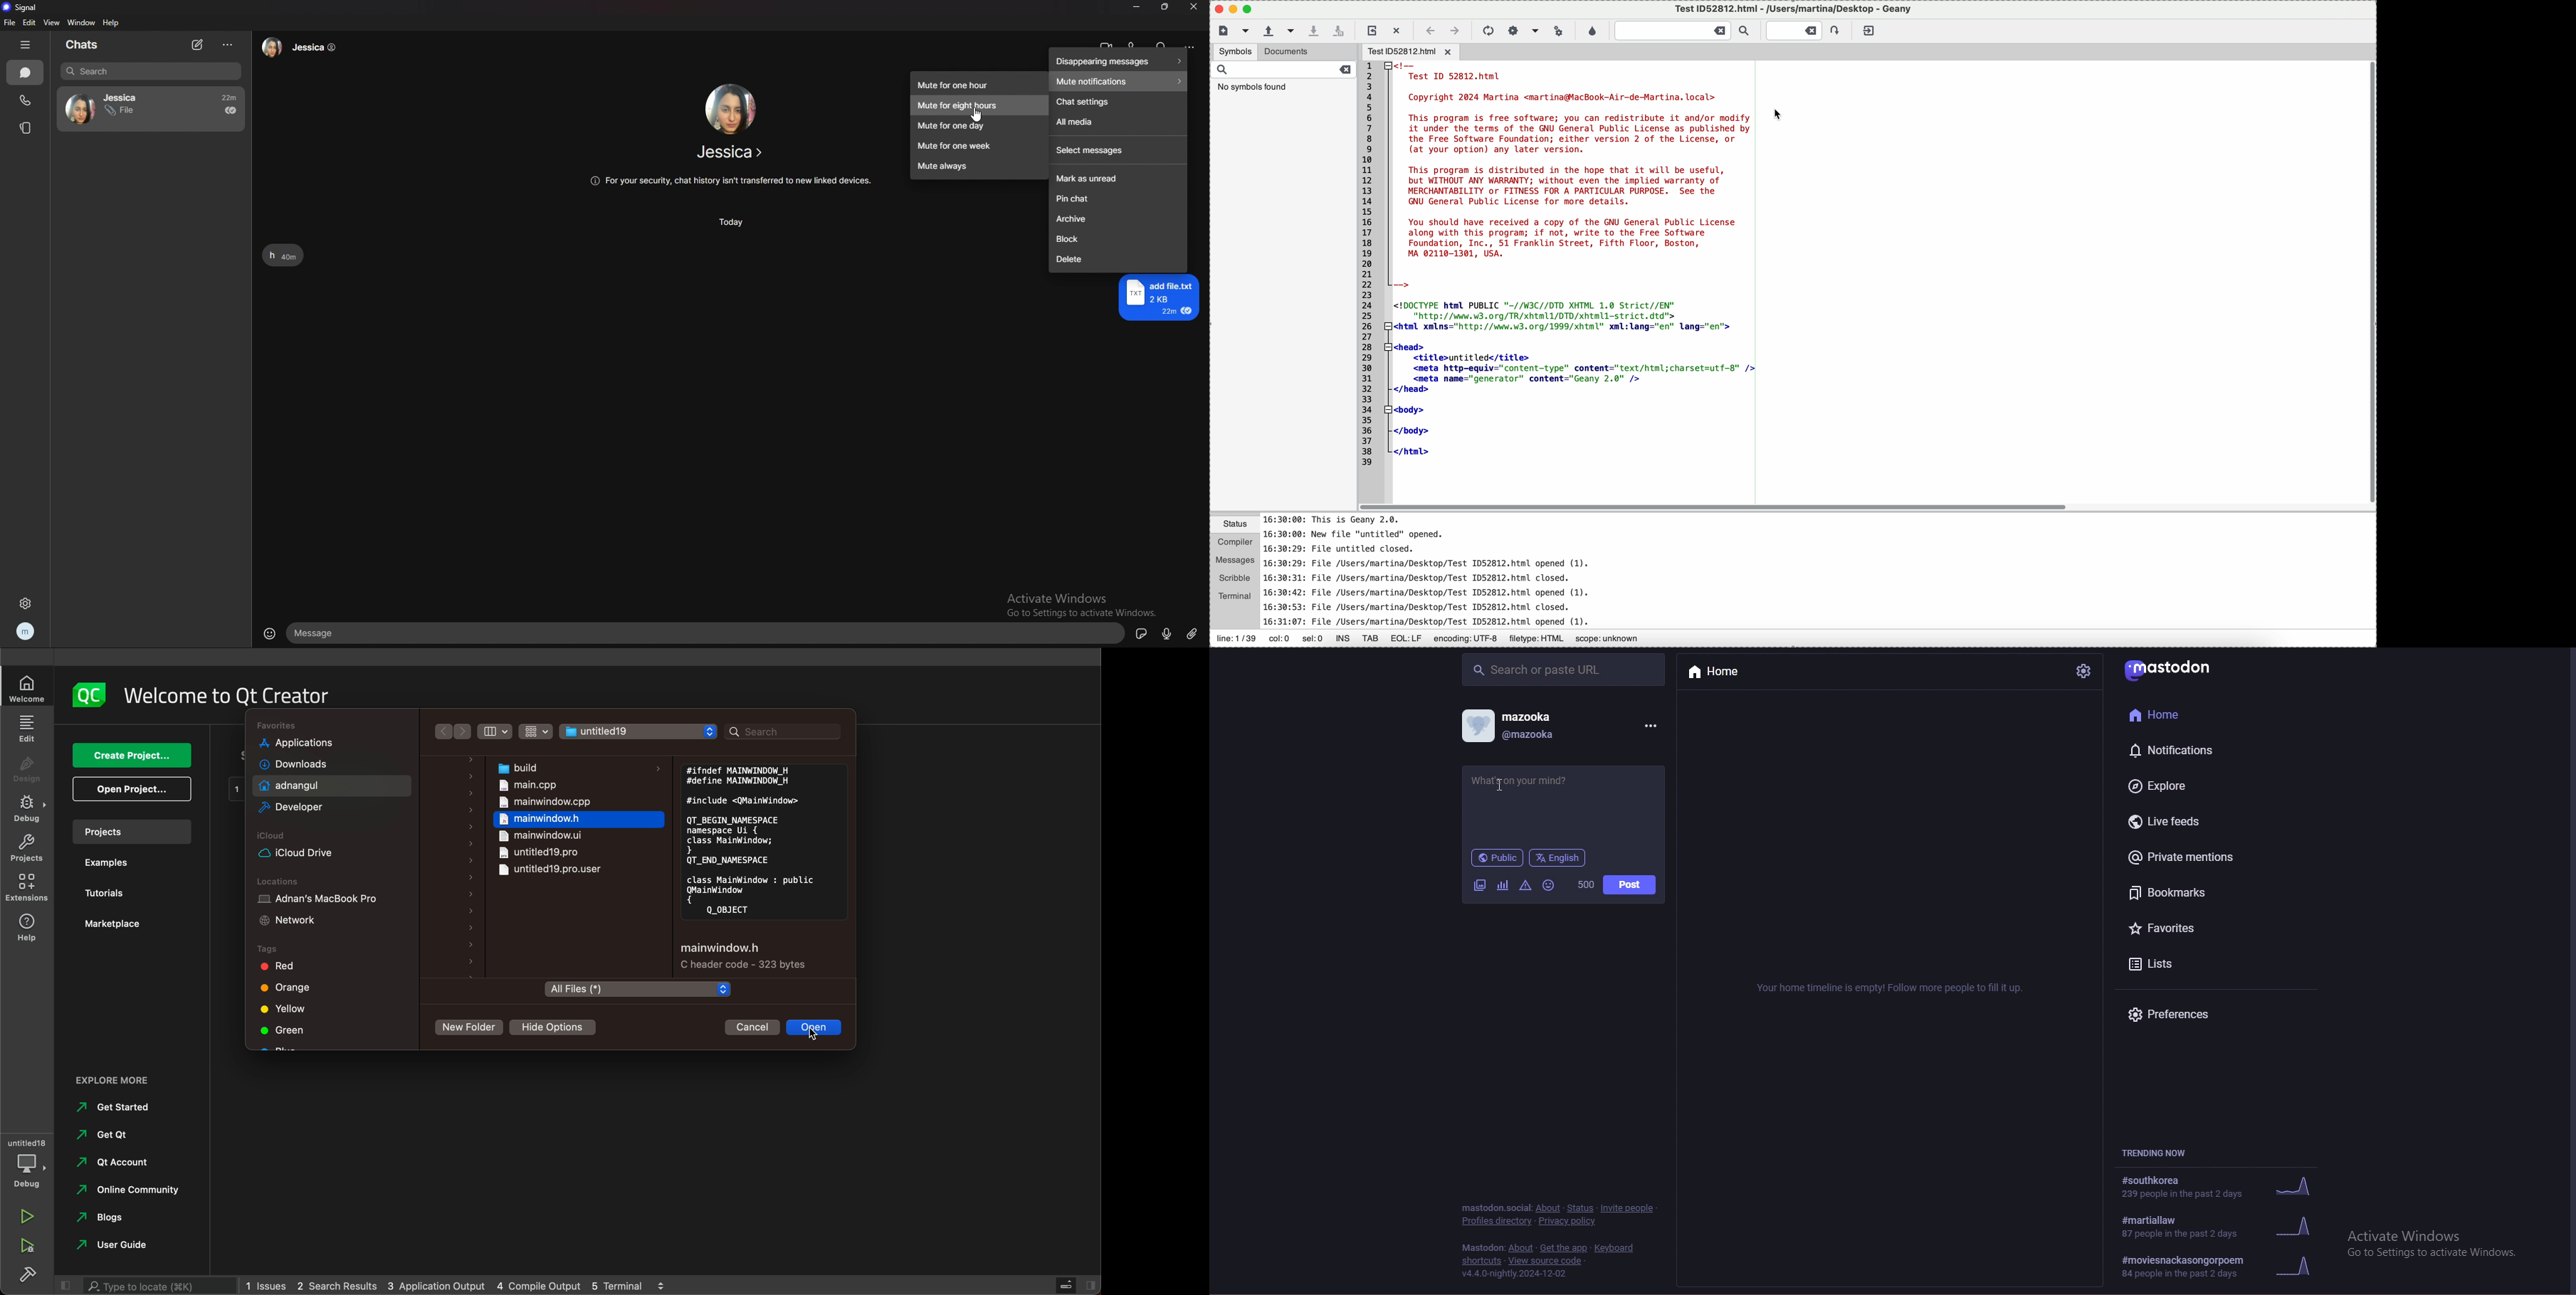 Image resolution: width=2576 pixels, height=1316 pixels. What do you see at coordinates (1630, 885) in the screenshot?
I see `post` at bounding box center [1630, 885].